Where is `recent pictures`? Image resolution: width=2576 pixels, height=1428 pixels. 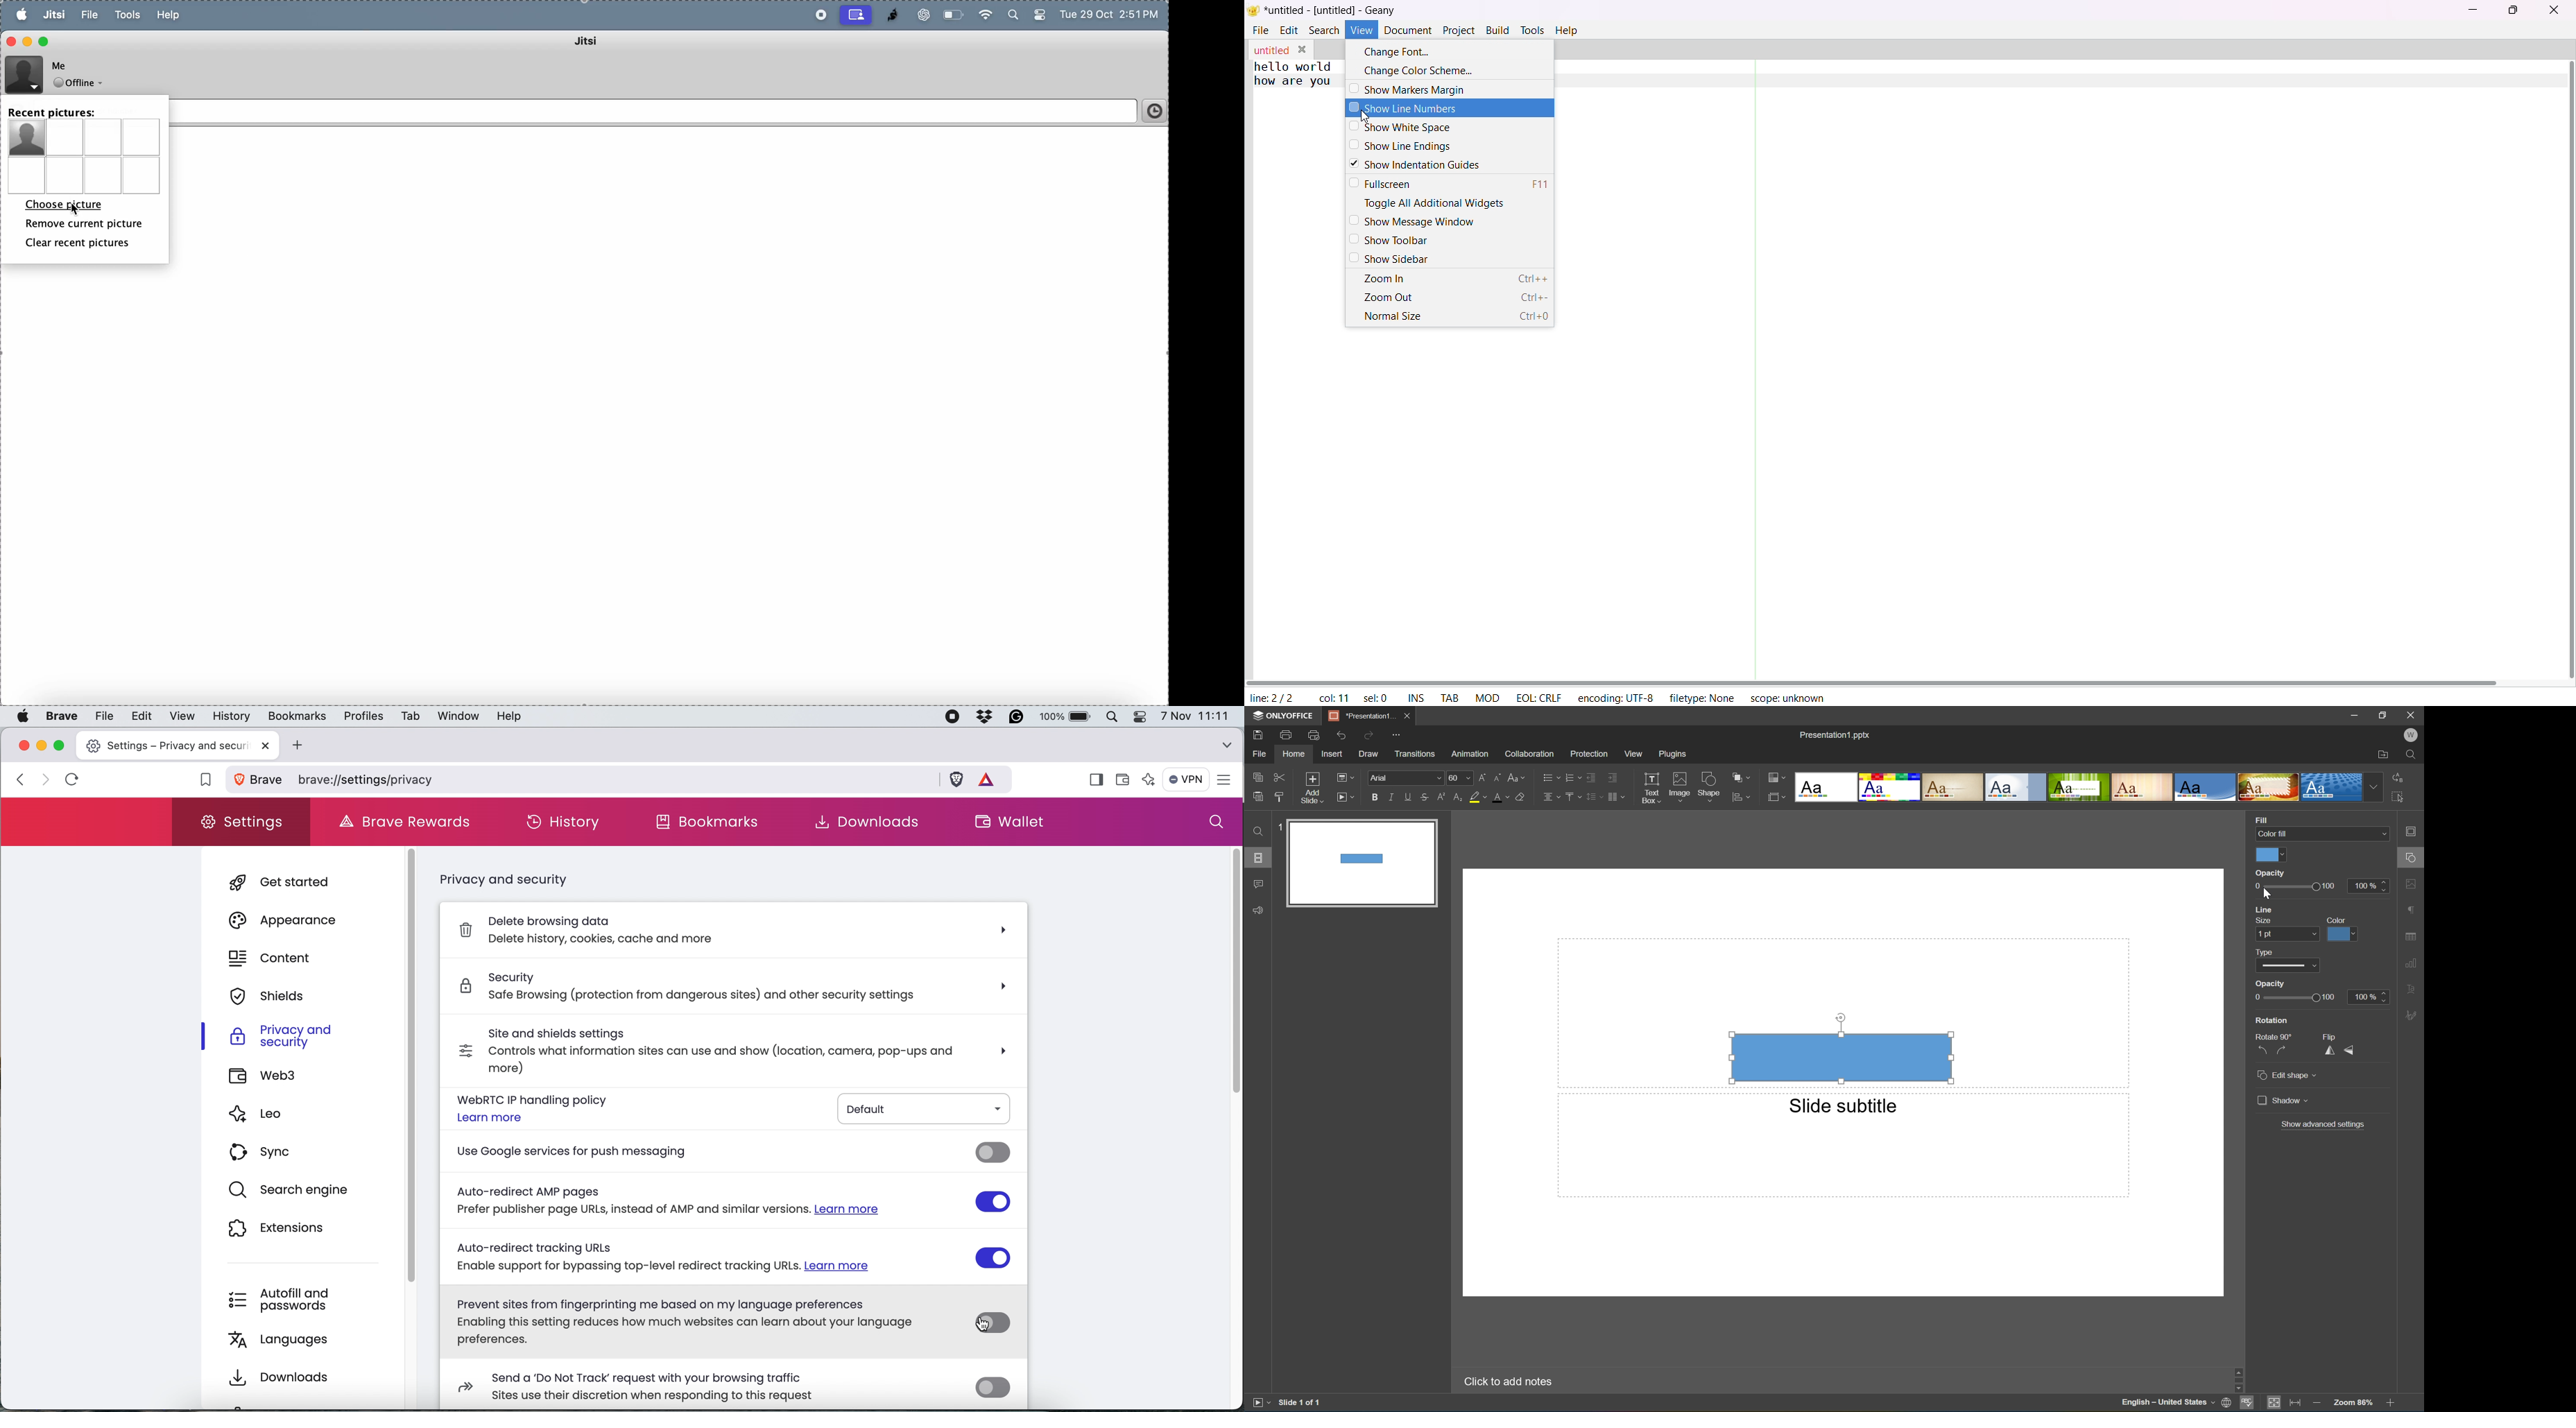
recent pictures is located at coordinates (70, 110).